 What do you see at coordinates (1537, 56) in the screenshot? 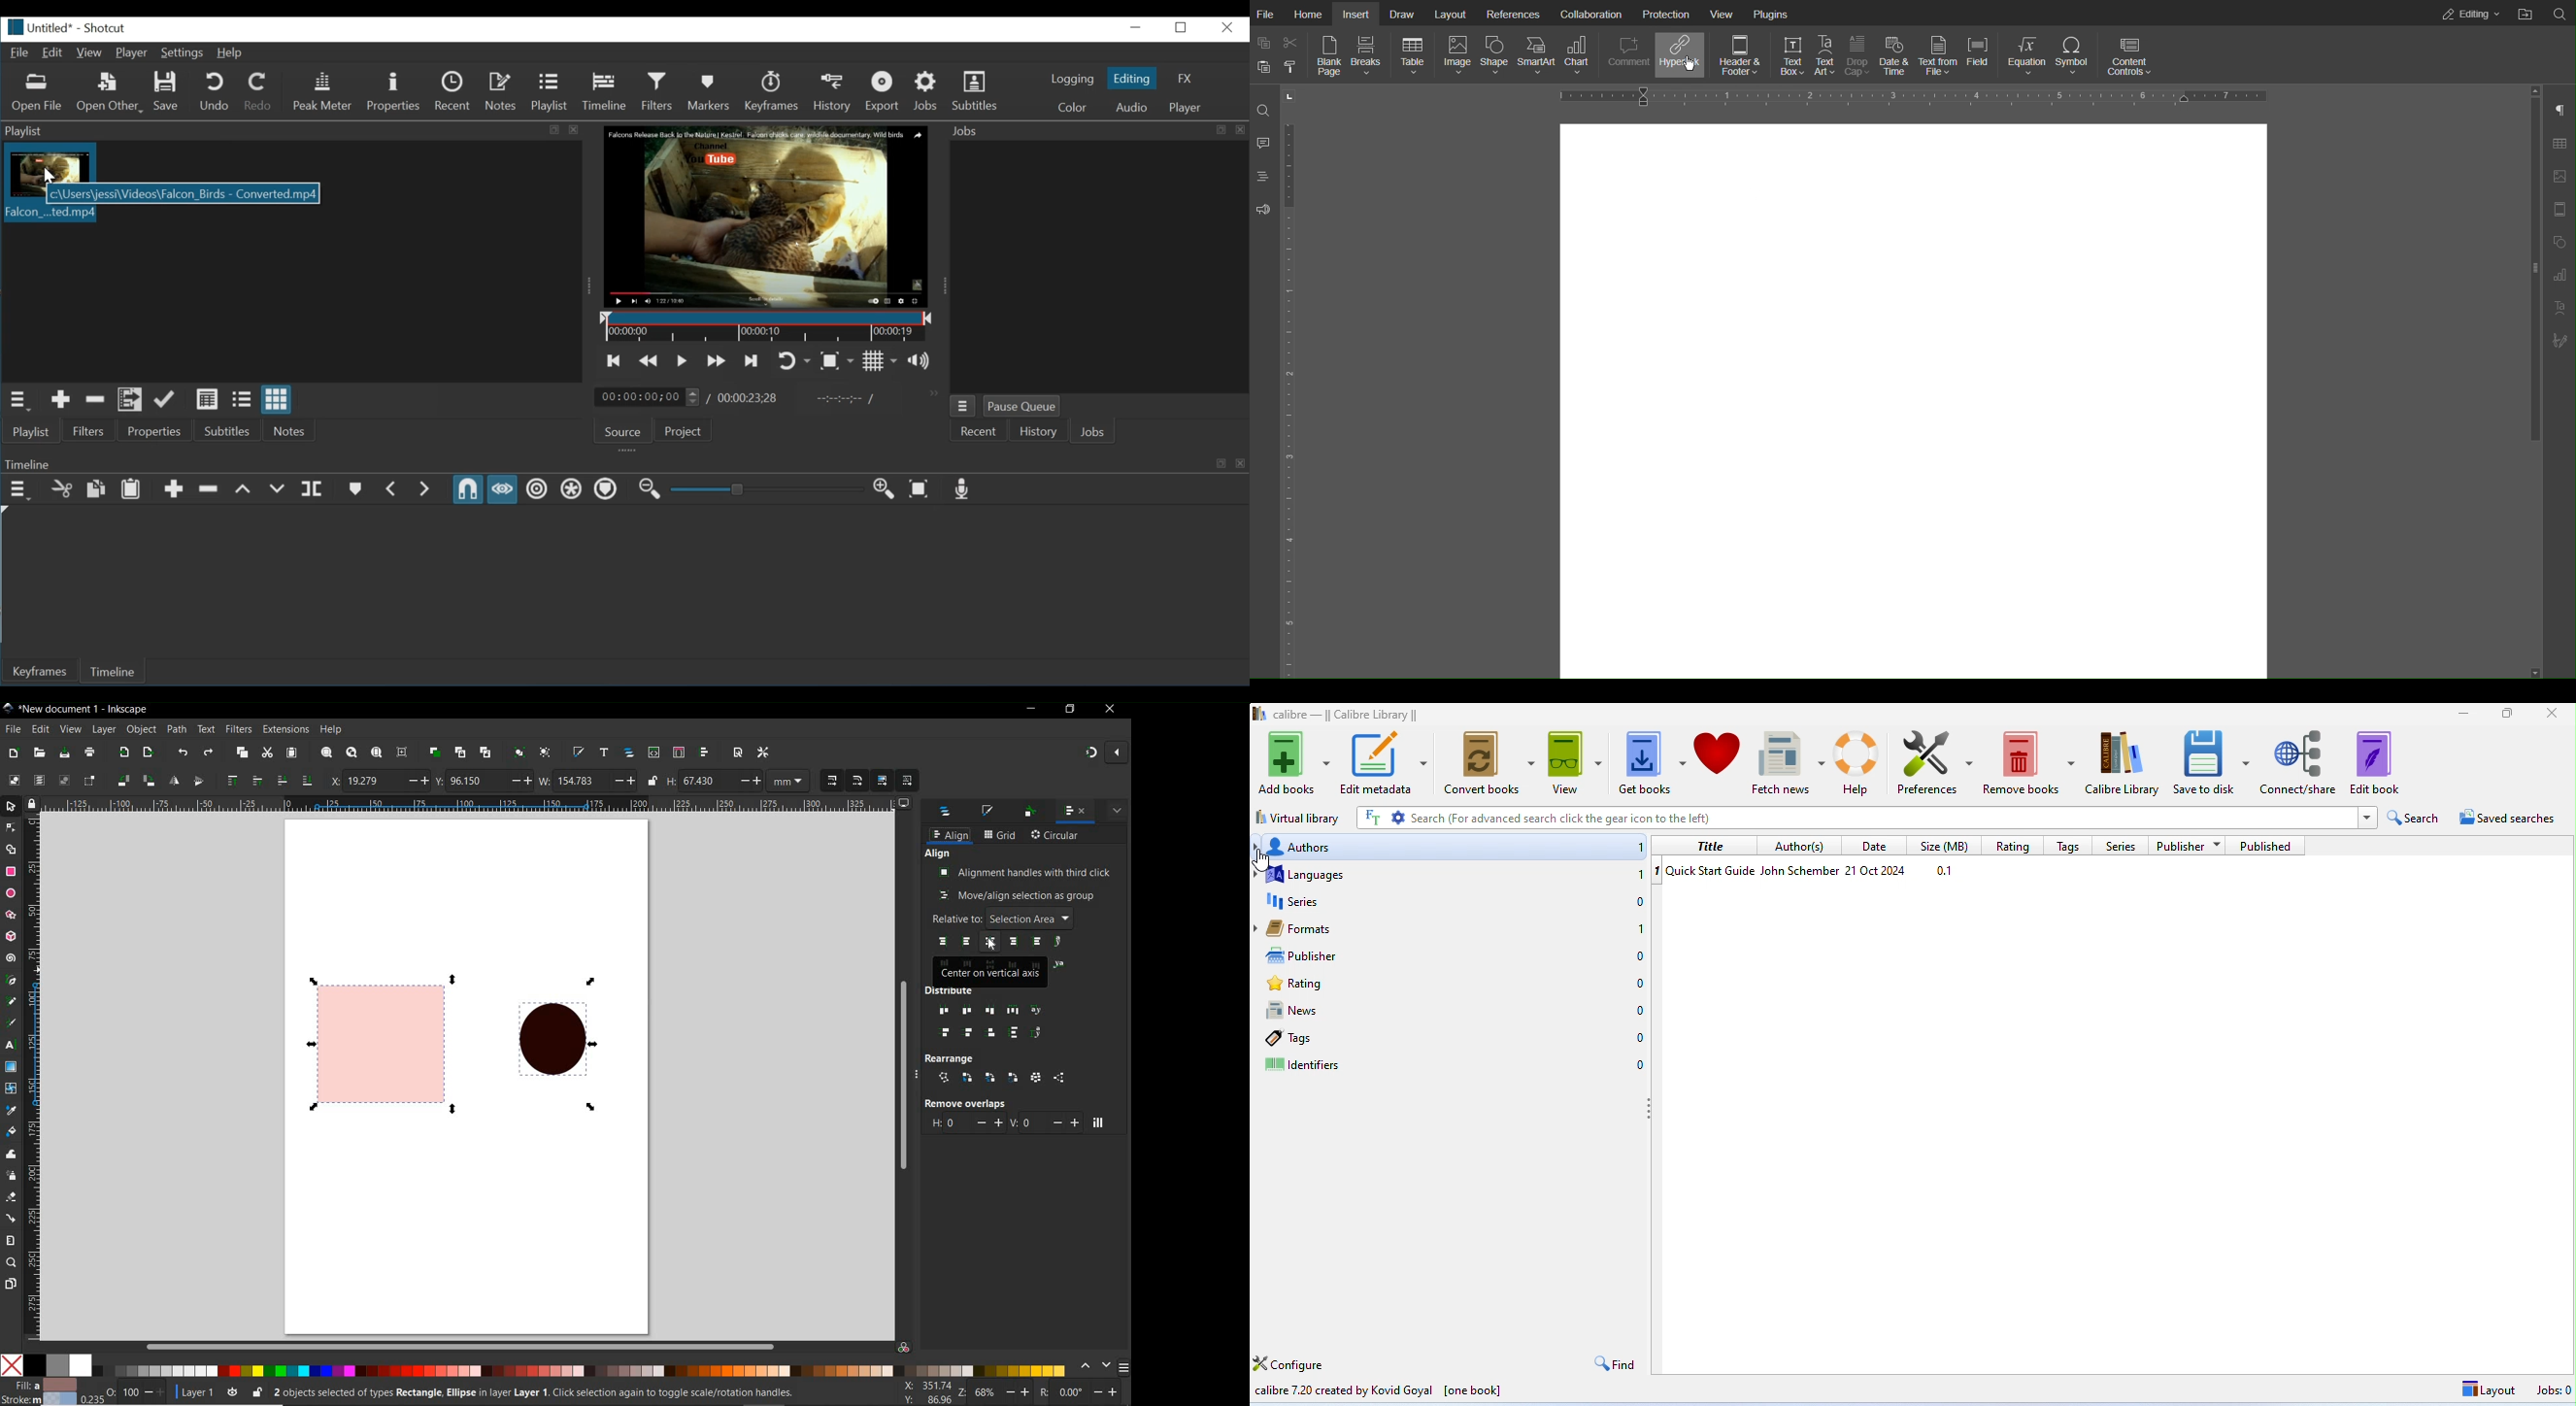
I see `SmartArt` at bounding box center [1537, 56].